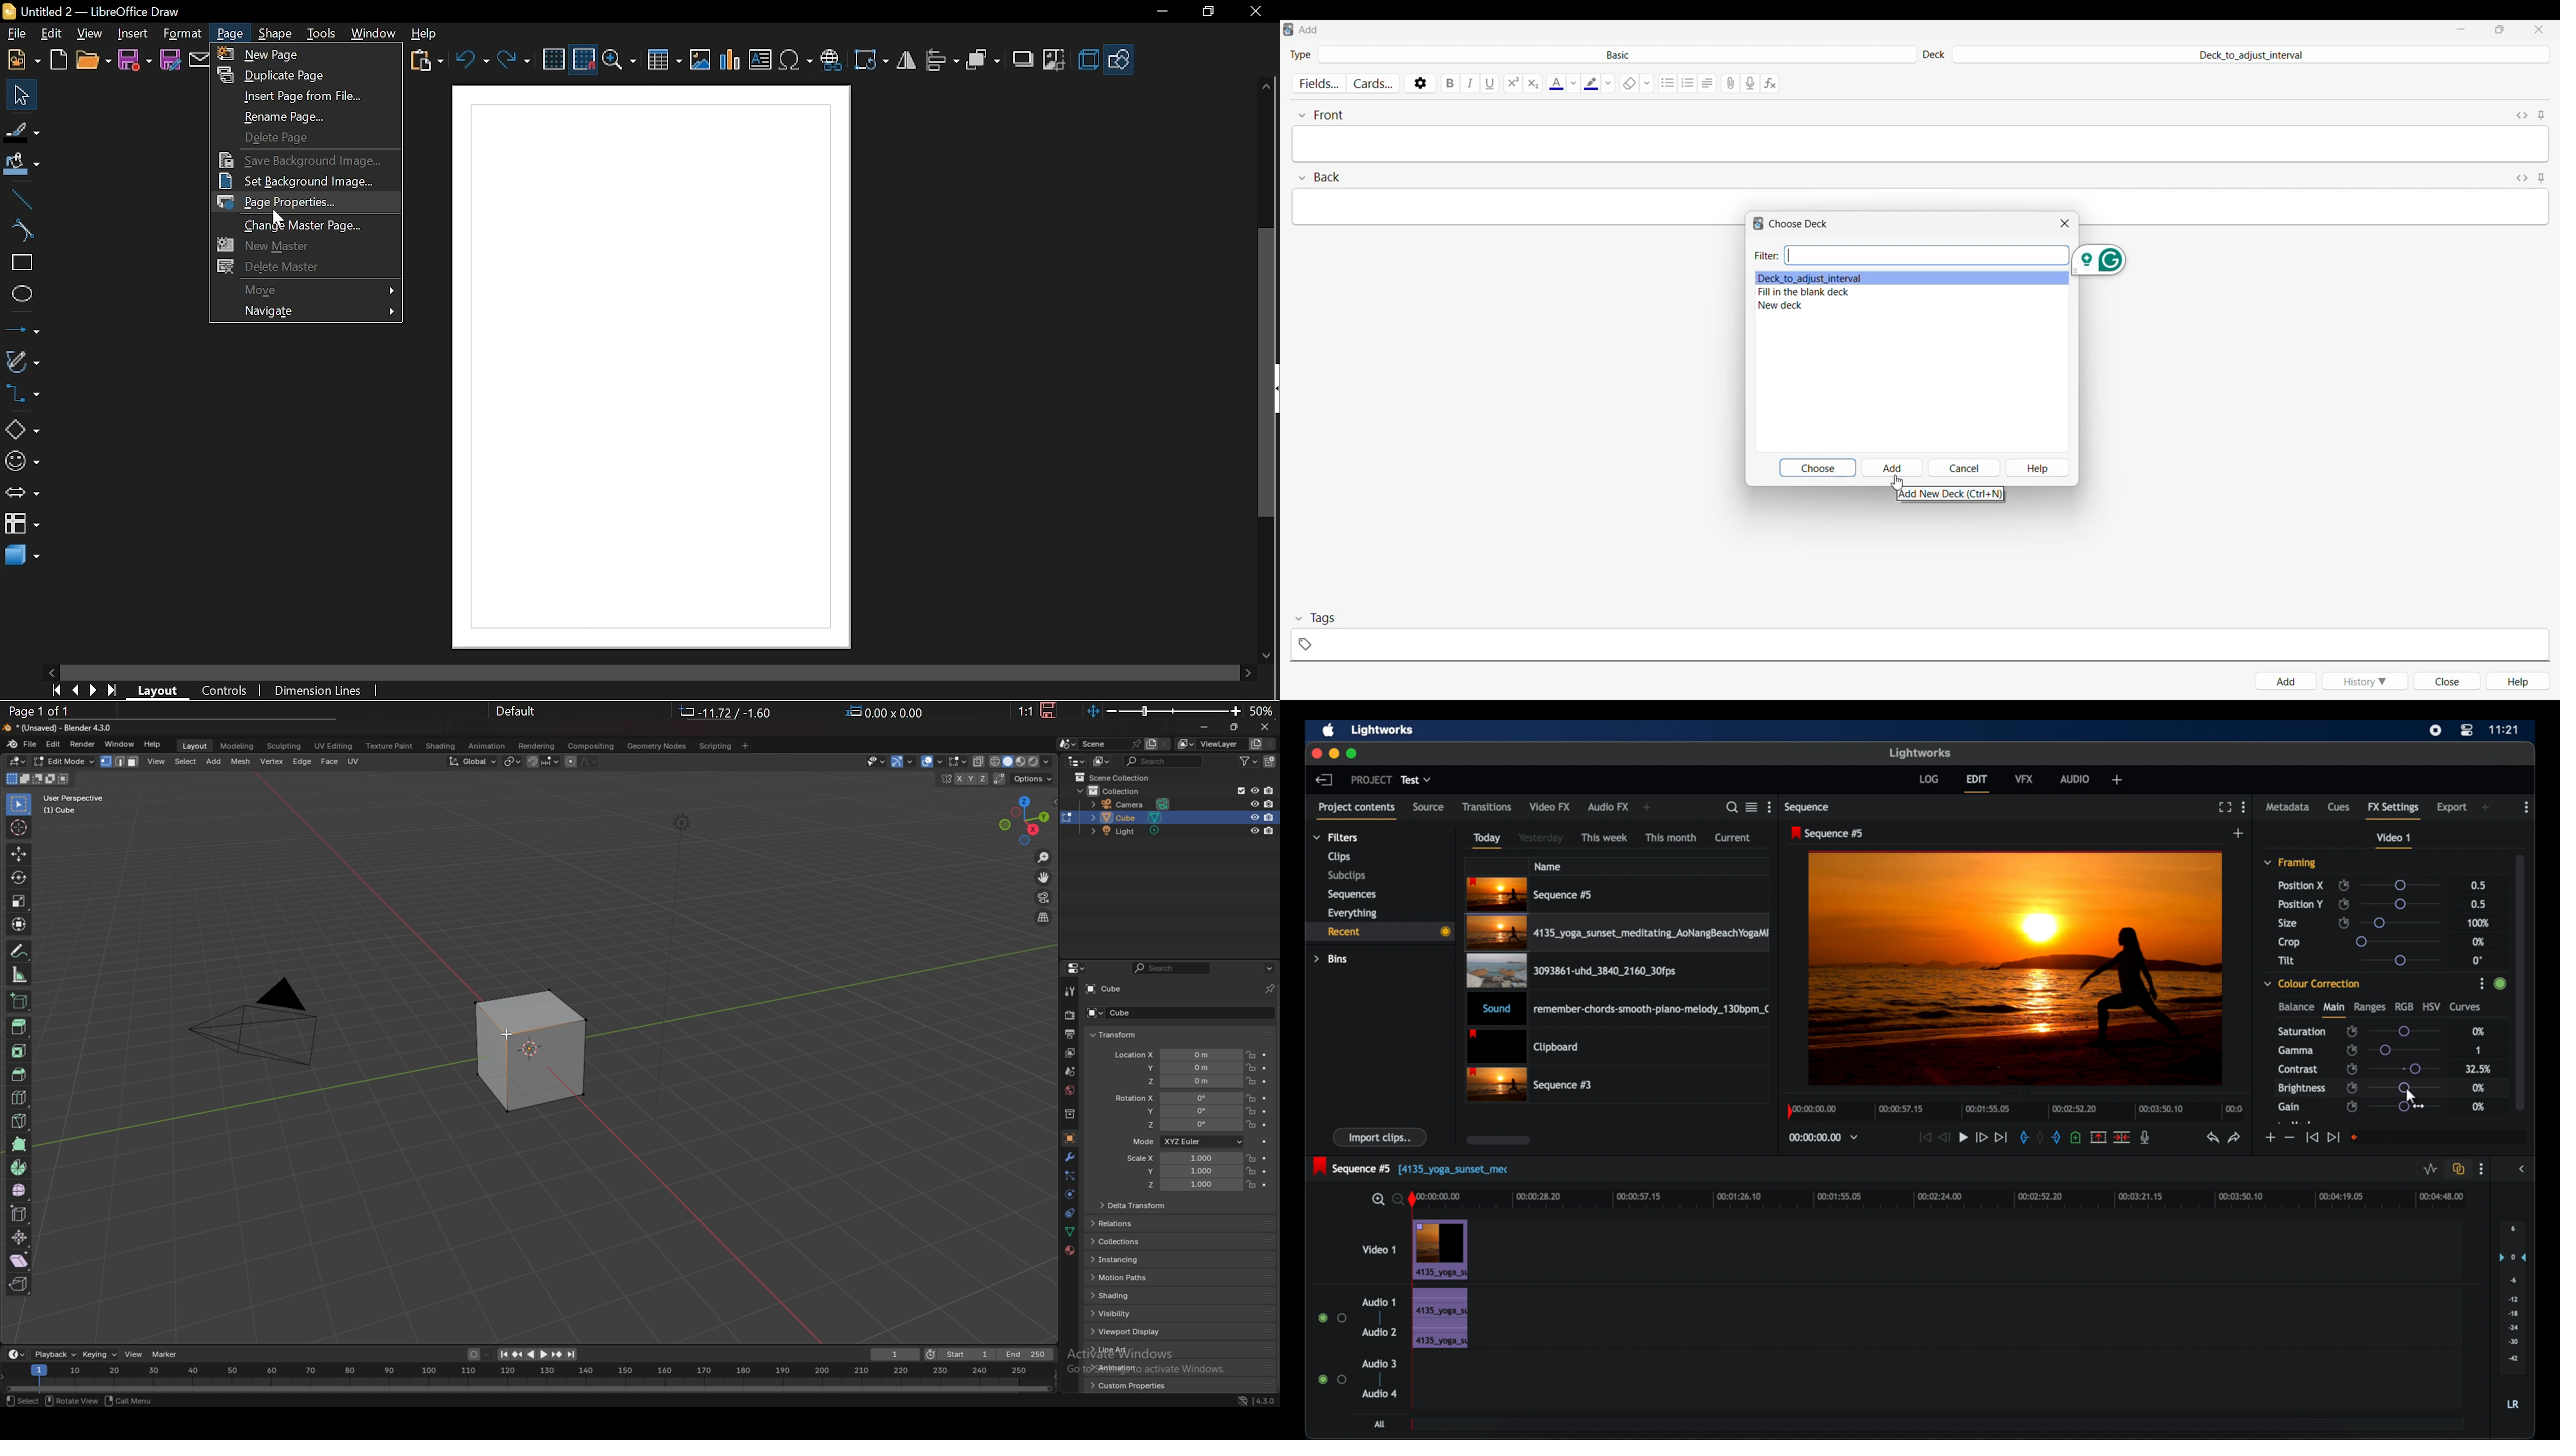  I want to click on COntrols, so click(230, 690).